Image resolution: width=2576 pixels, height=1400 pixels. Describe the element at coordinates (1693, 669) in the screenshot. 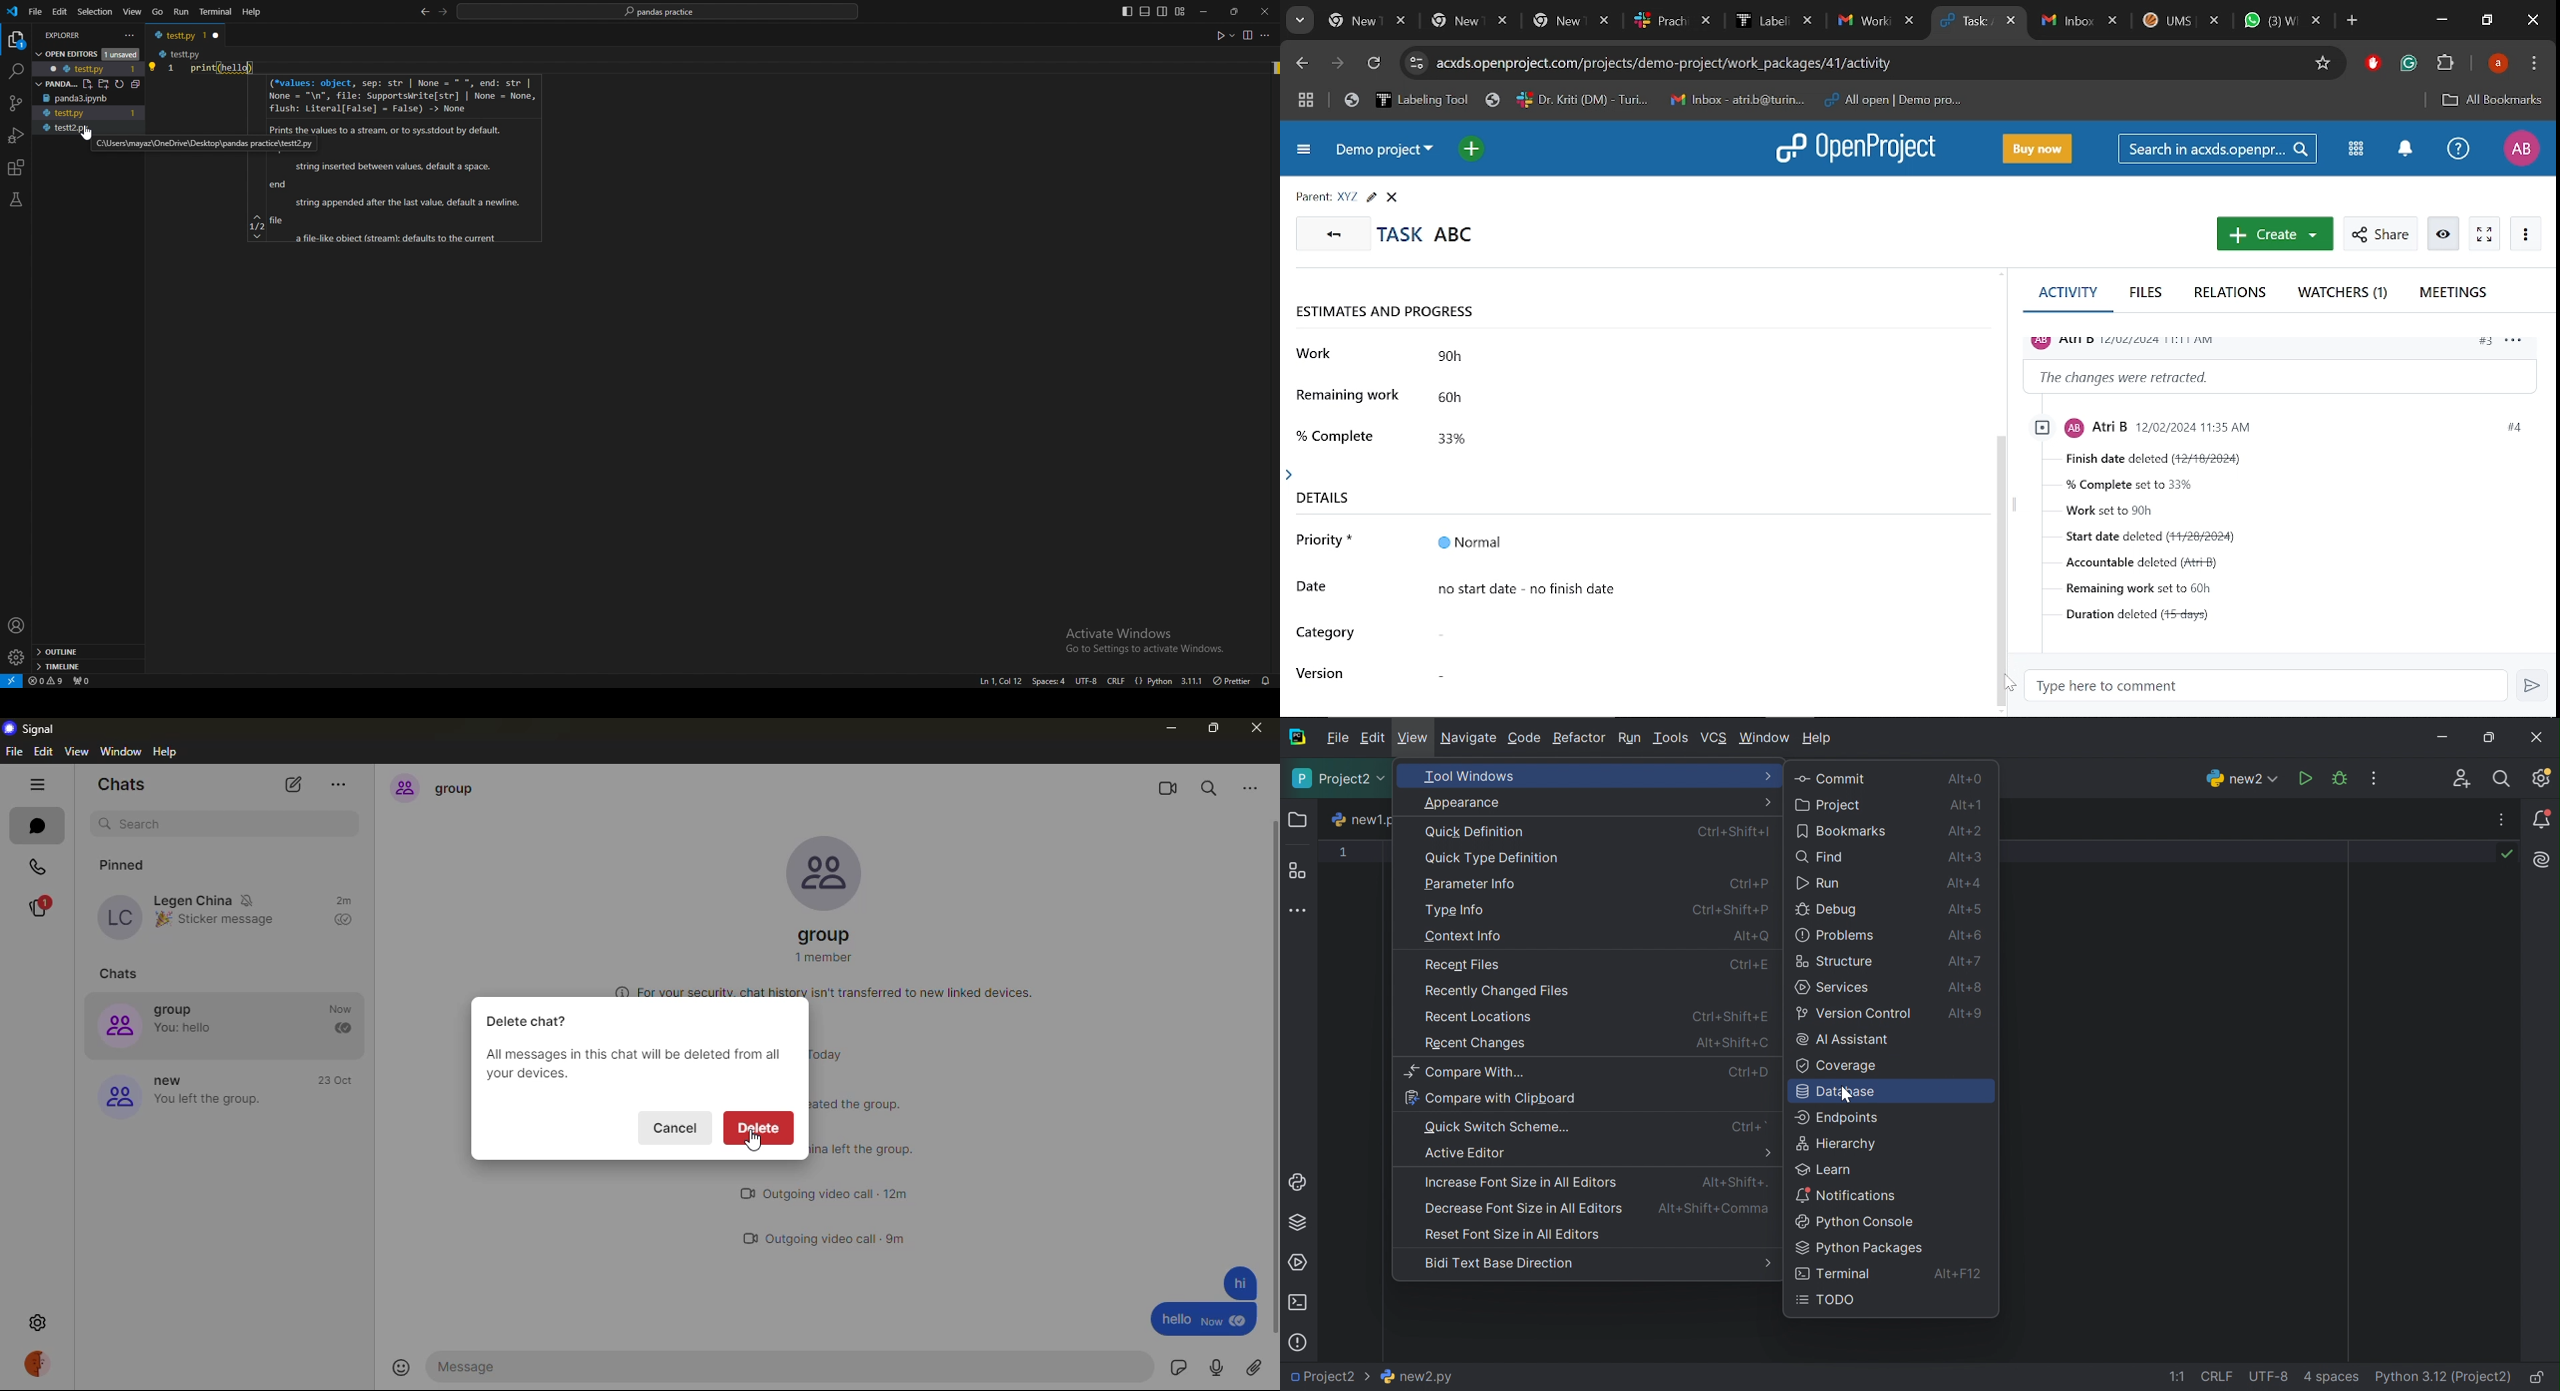

I see `Version` at that location.